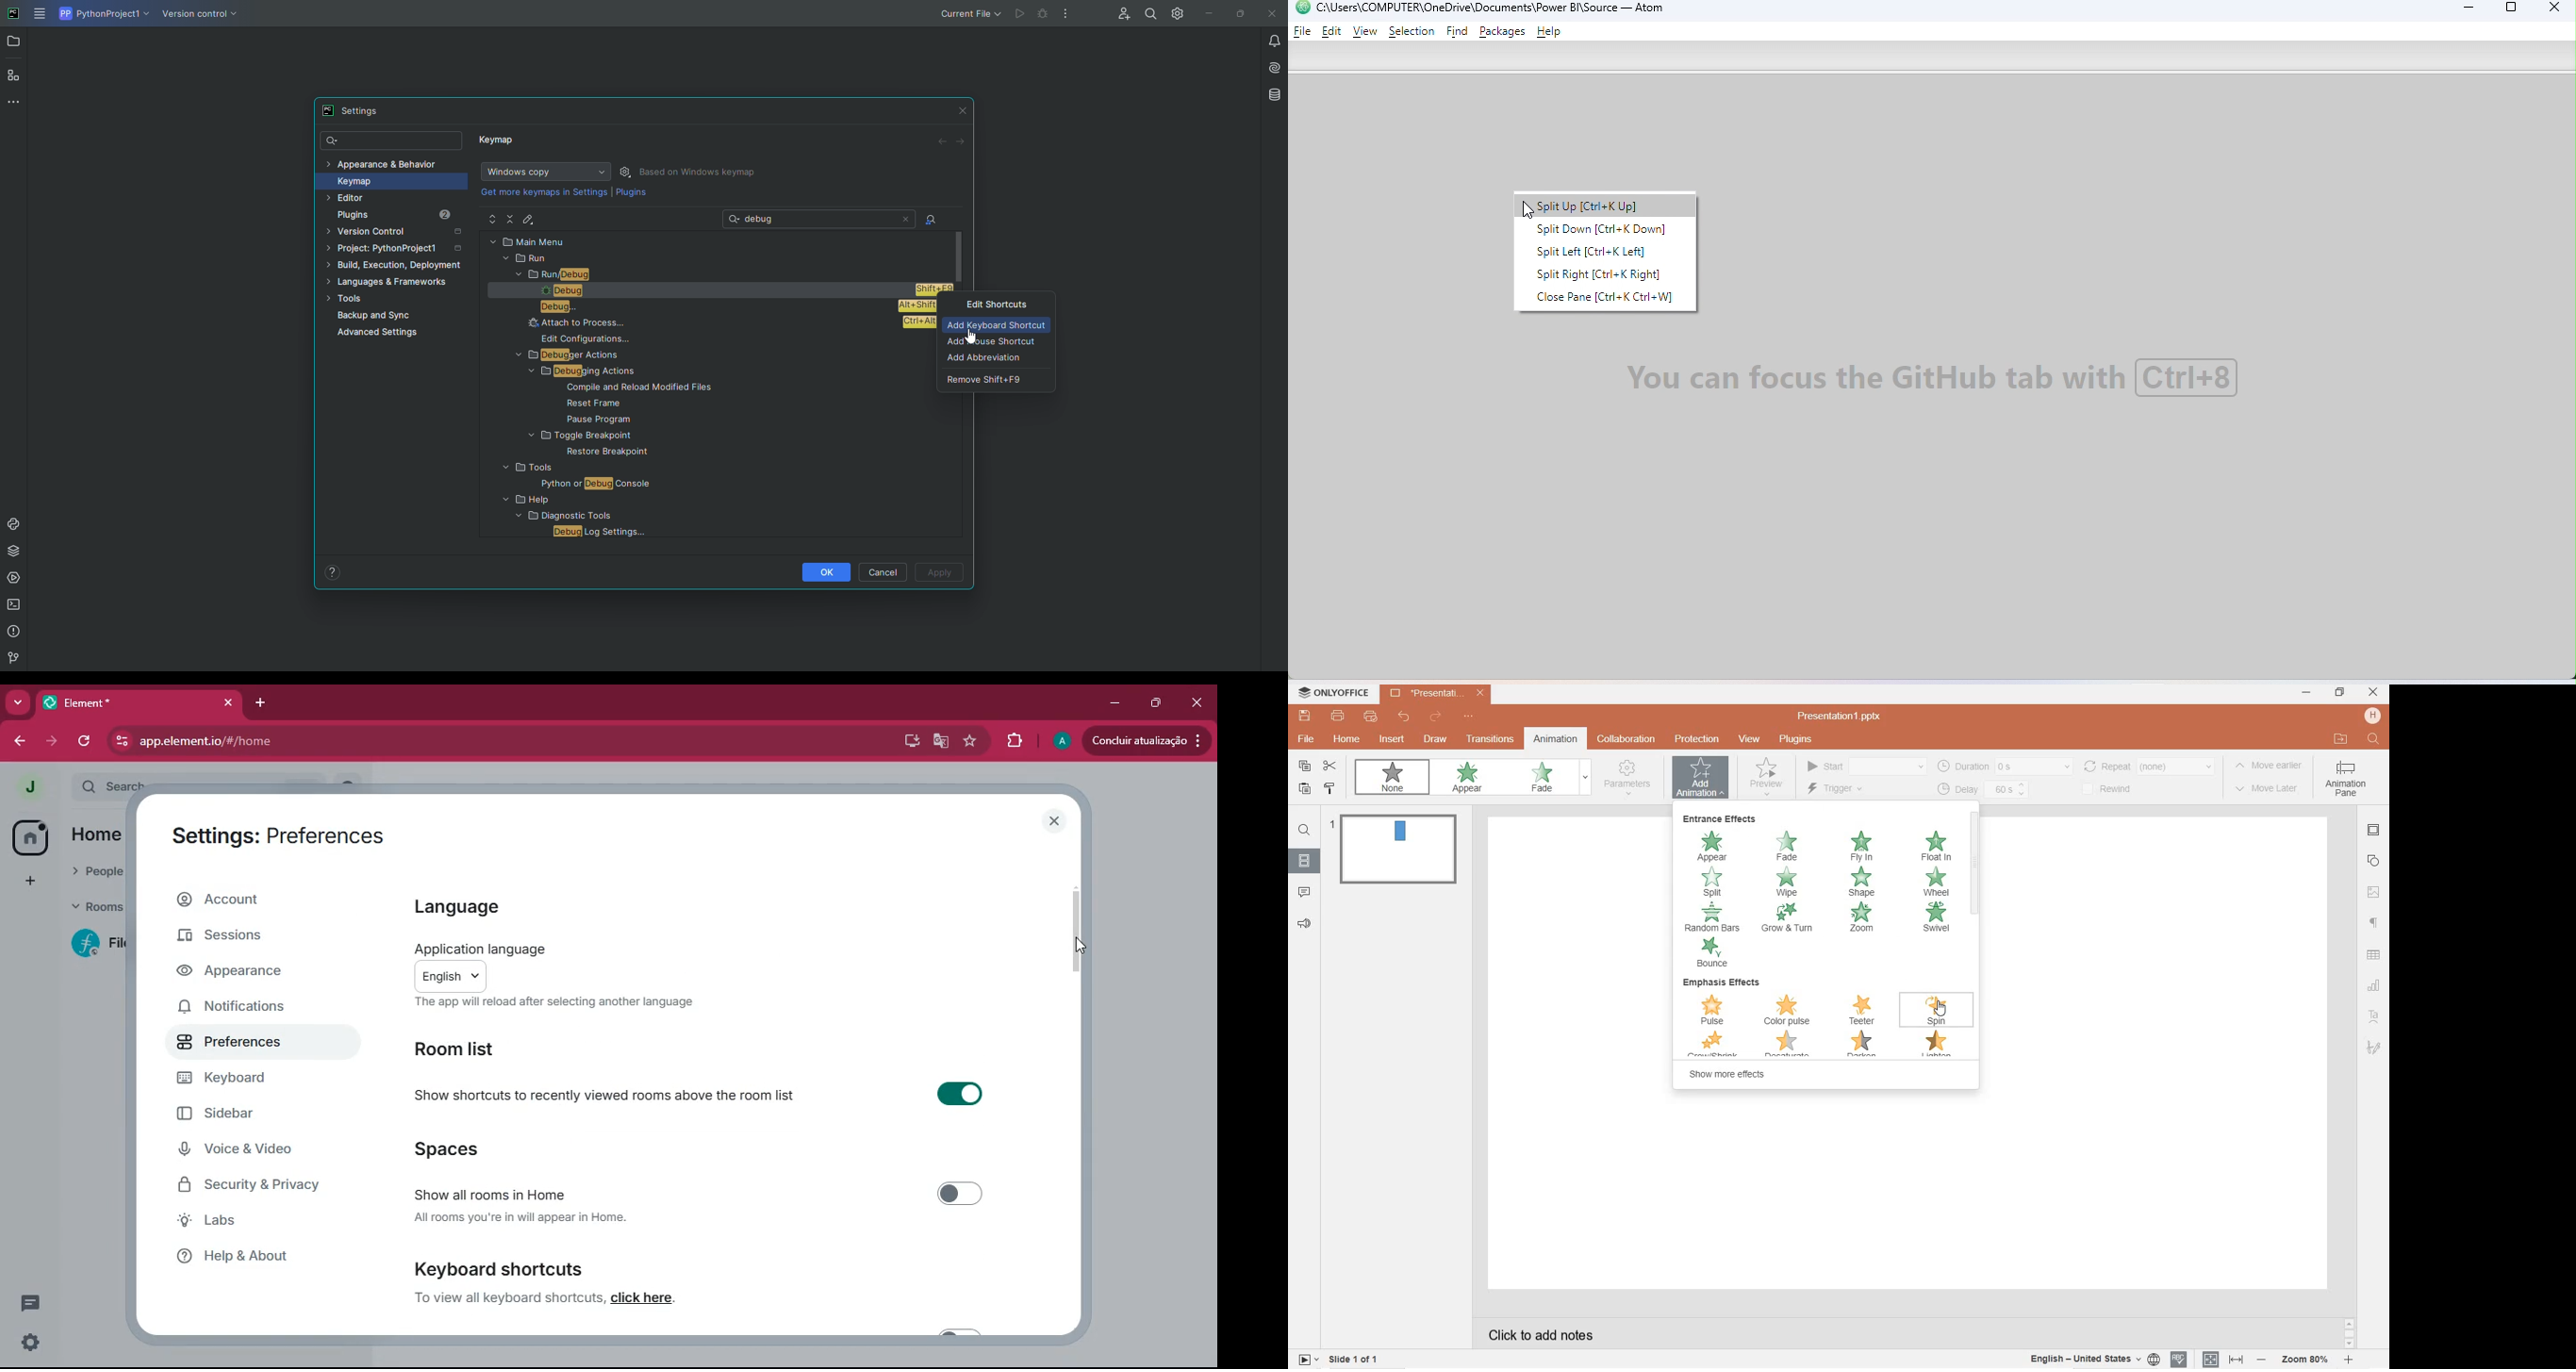 The width and height of the screenshot is (2576, 1372). What do you see at coordinates (627, 172) in the screenshot?
I see `Settings` at bounding box center [627, 172].